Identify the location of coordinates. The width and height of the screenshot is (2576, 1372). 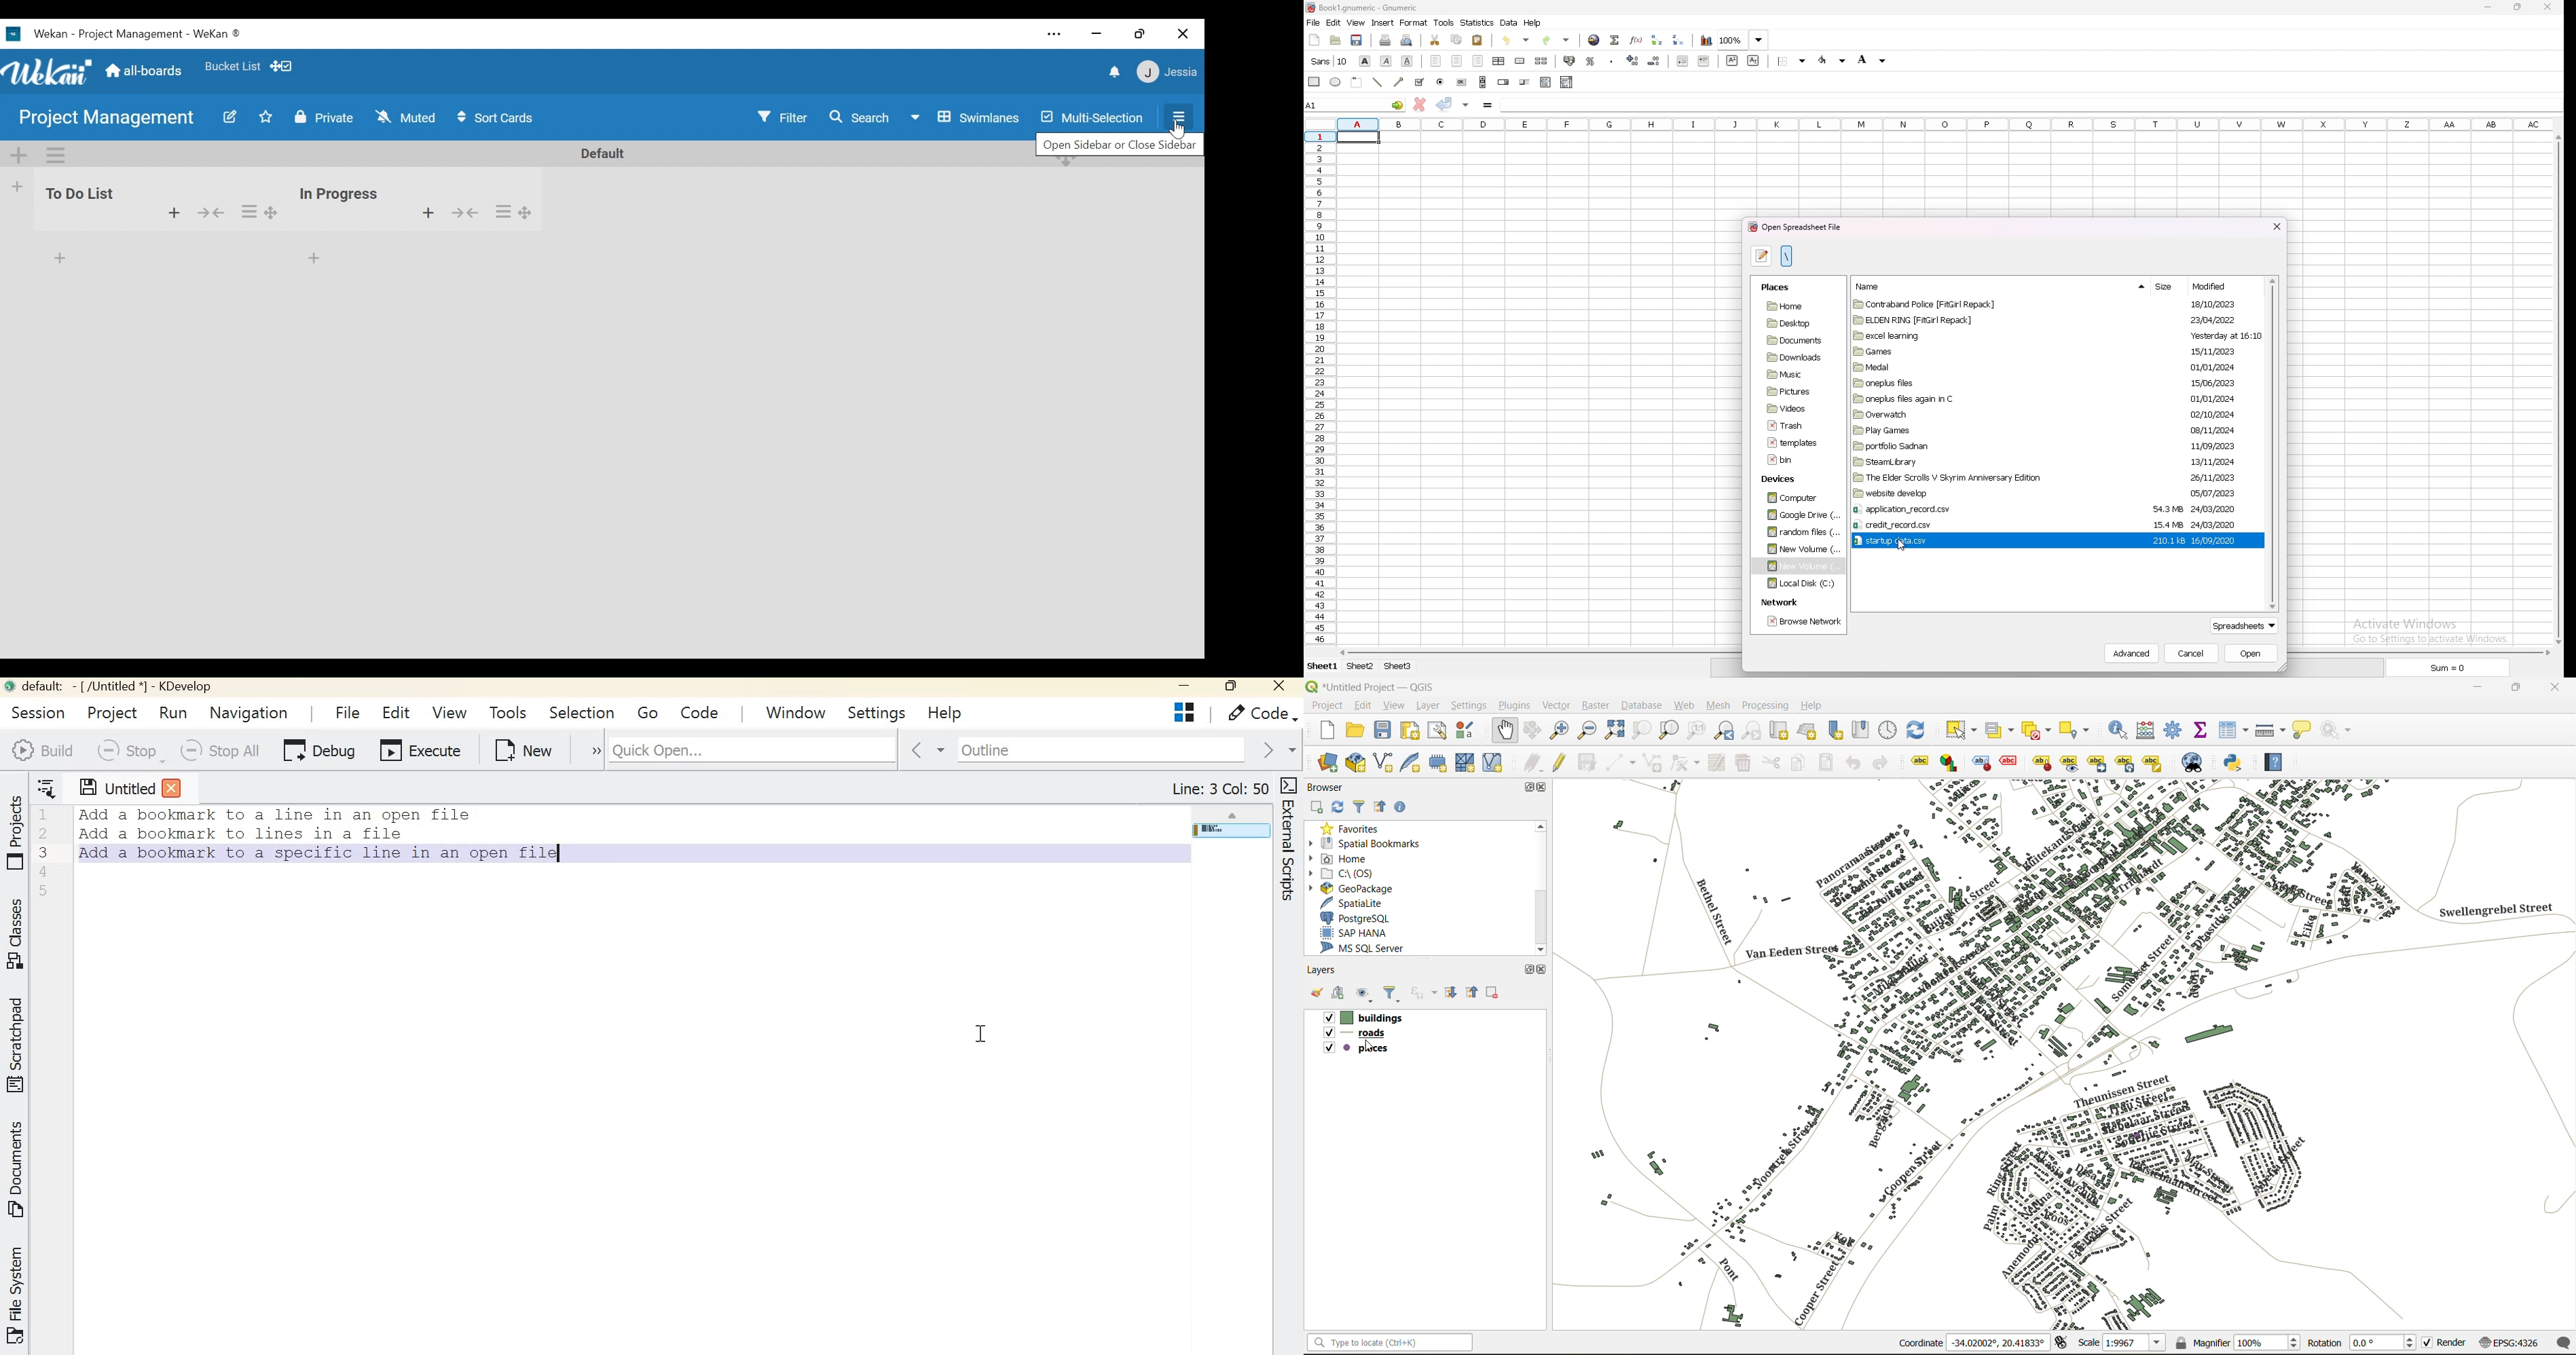
(1972, 1343).